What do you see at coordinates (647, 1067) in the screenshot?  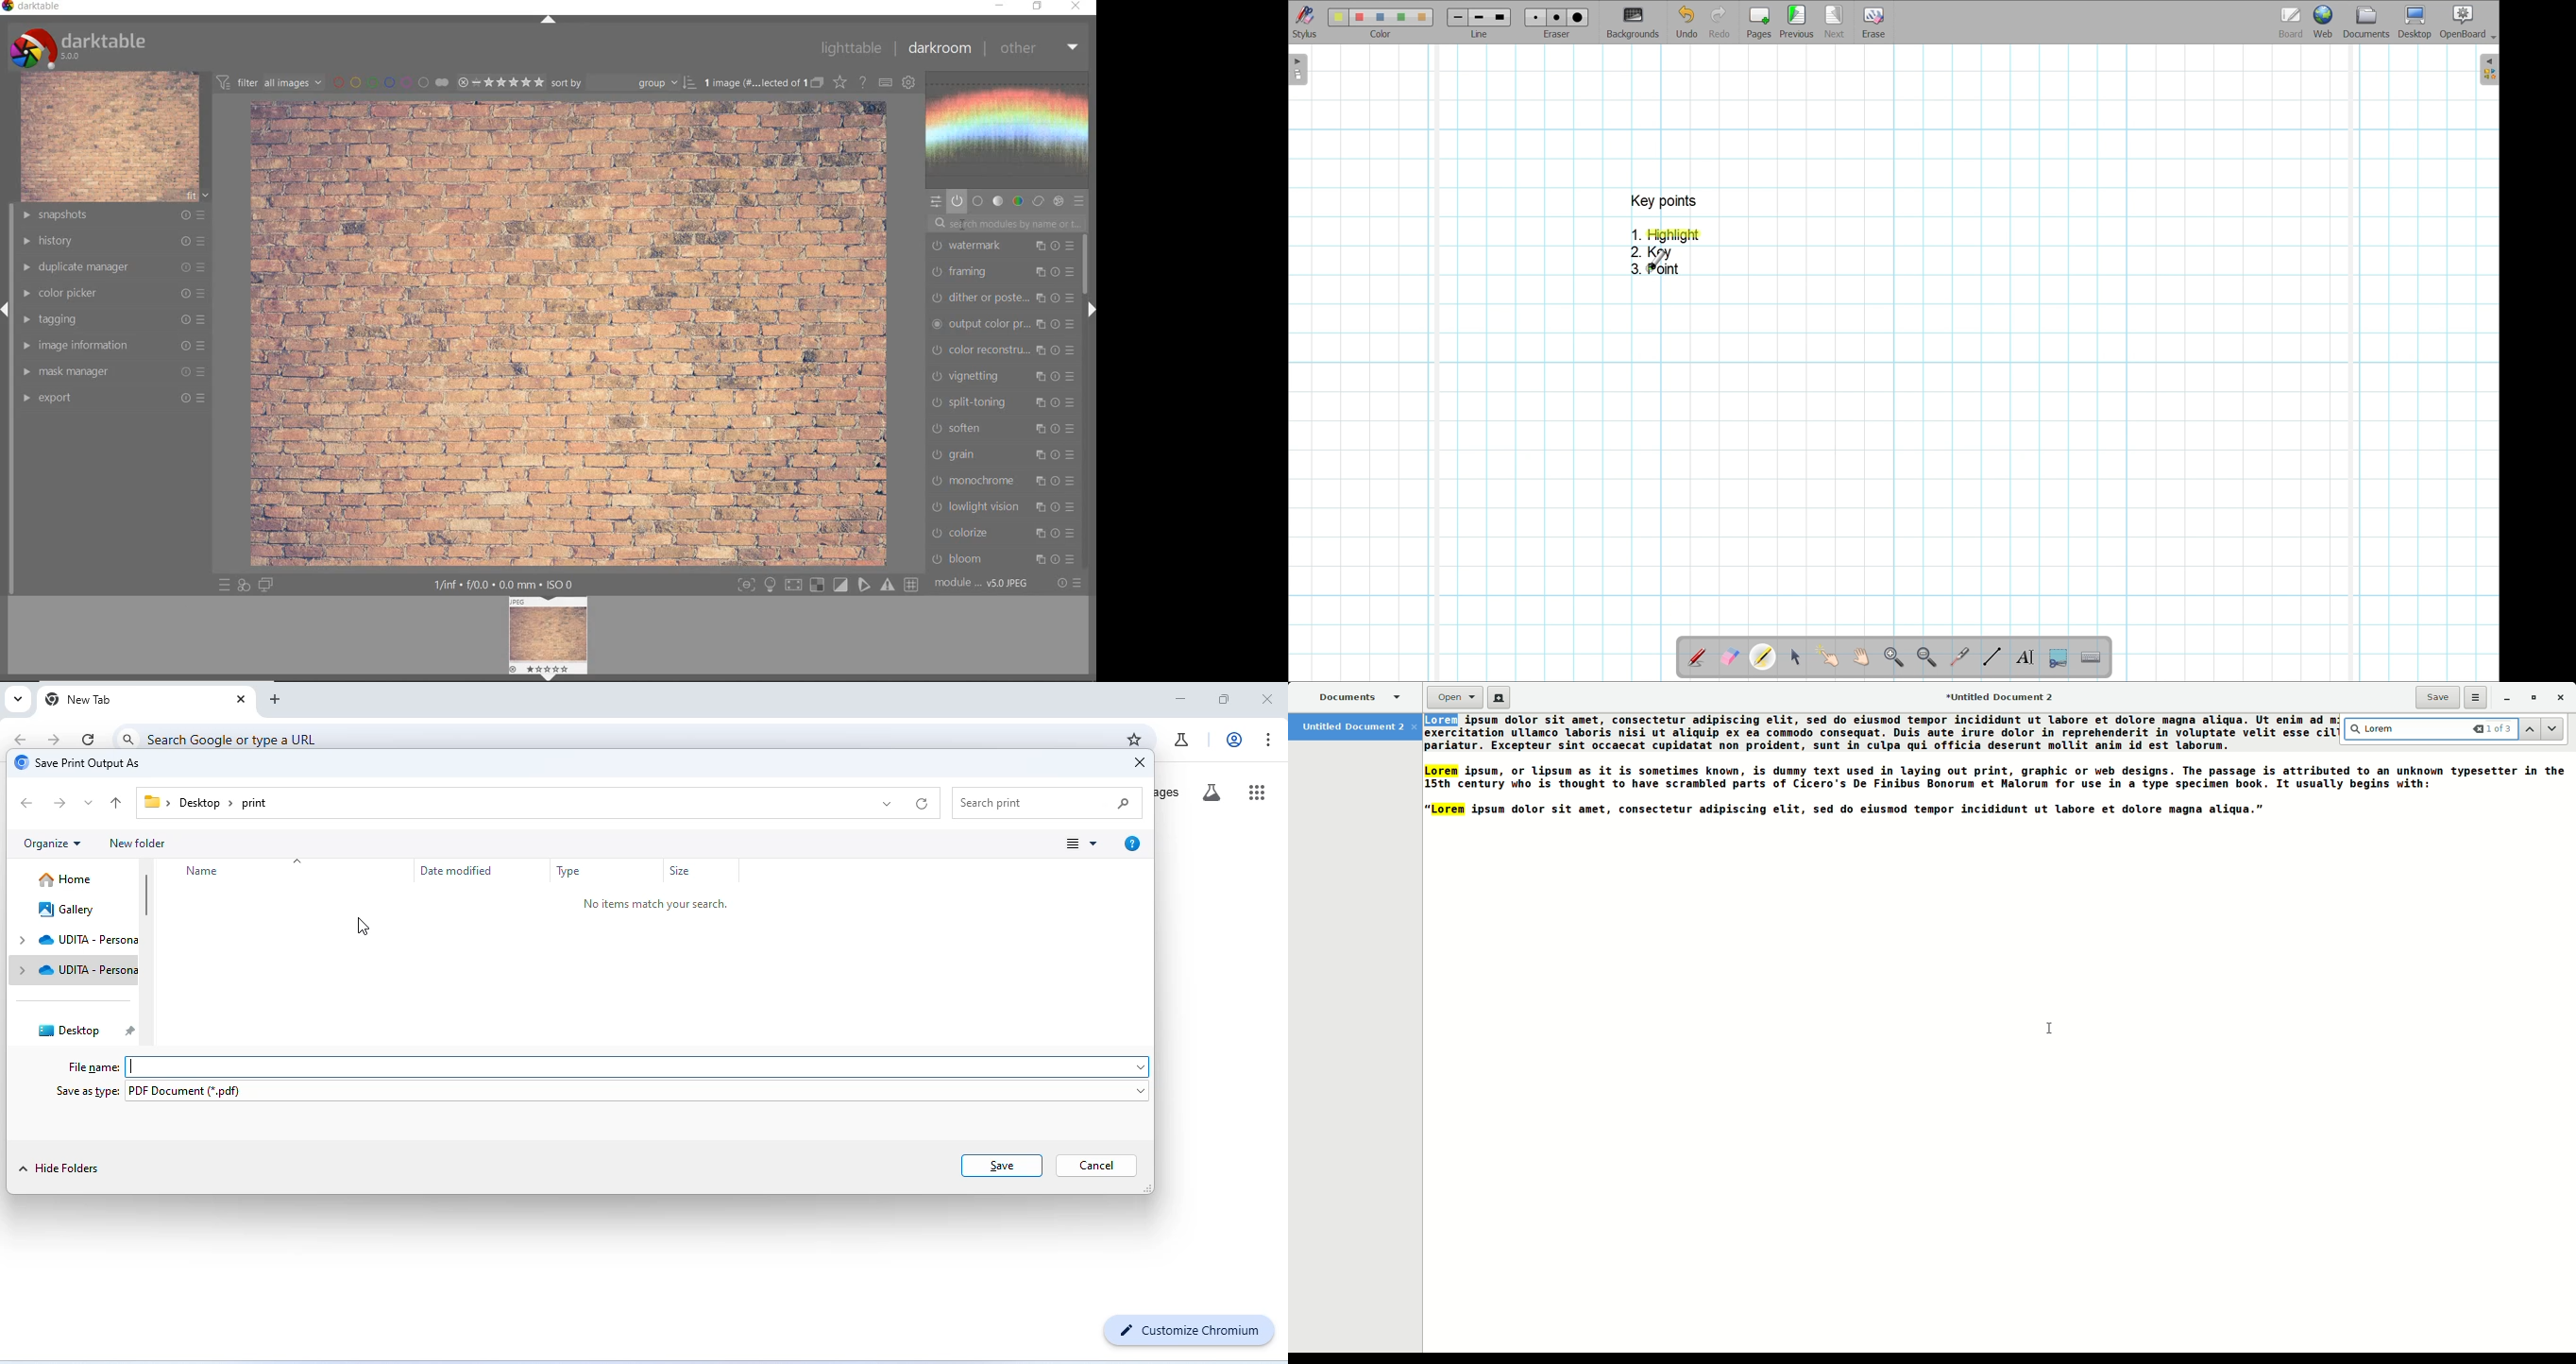 I see `space for typing file name` at bounding box center [647, 1067].